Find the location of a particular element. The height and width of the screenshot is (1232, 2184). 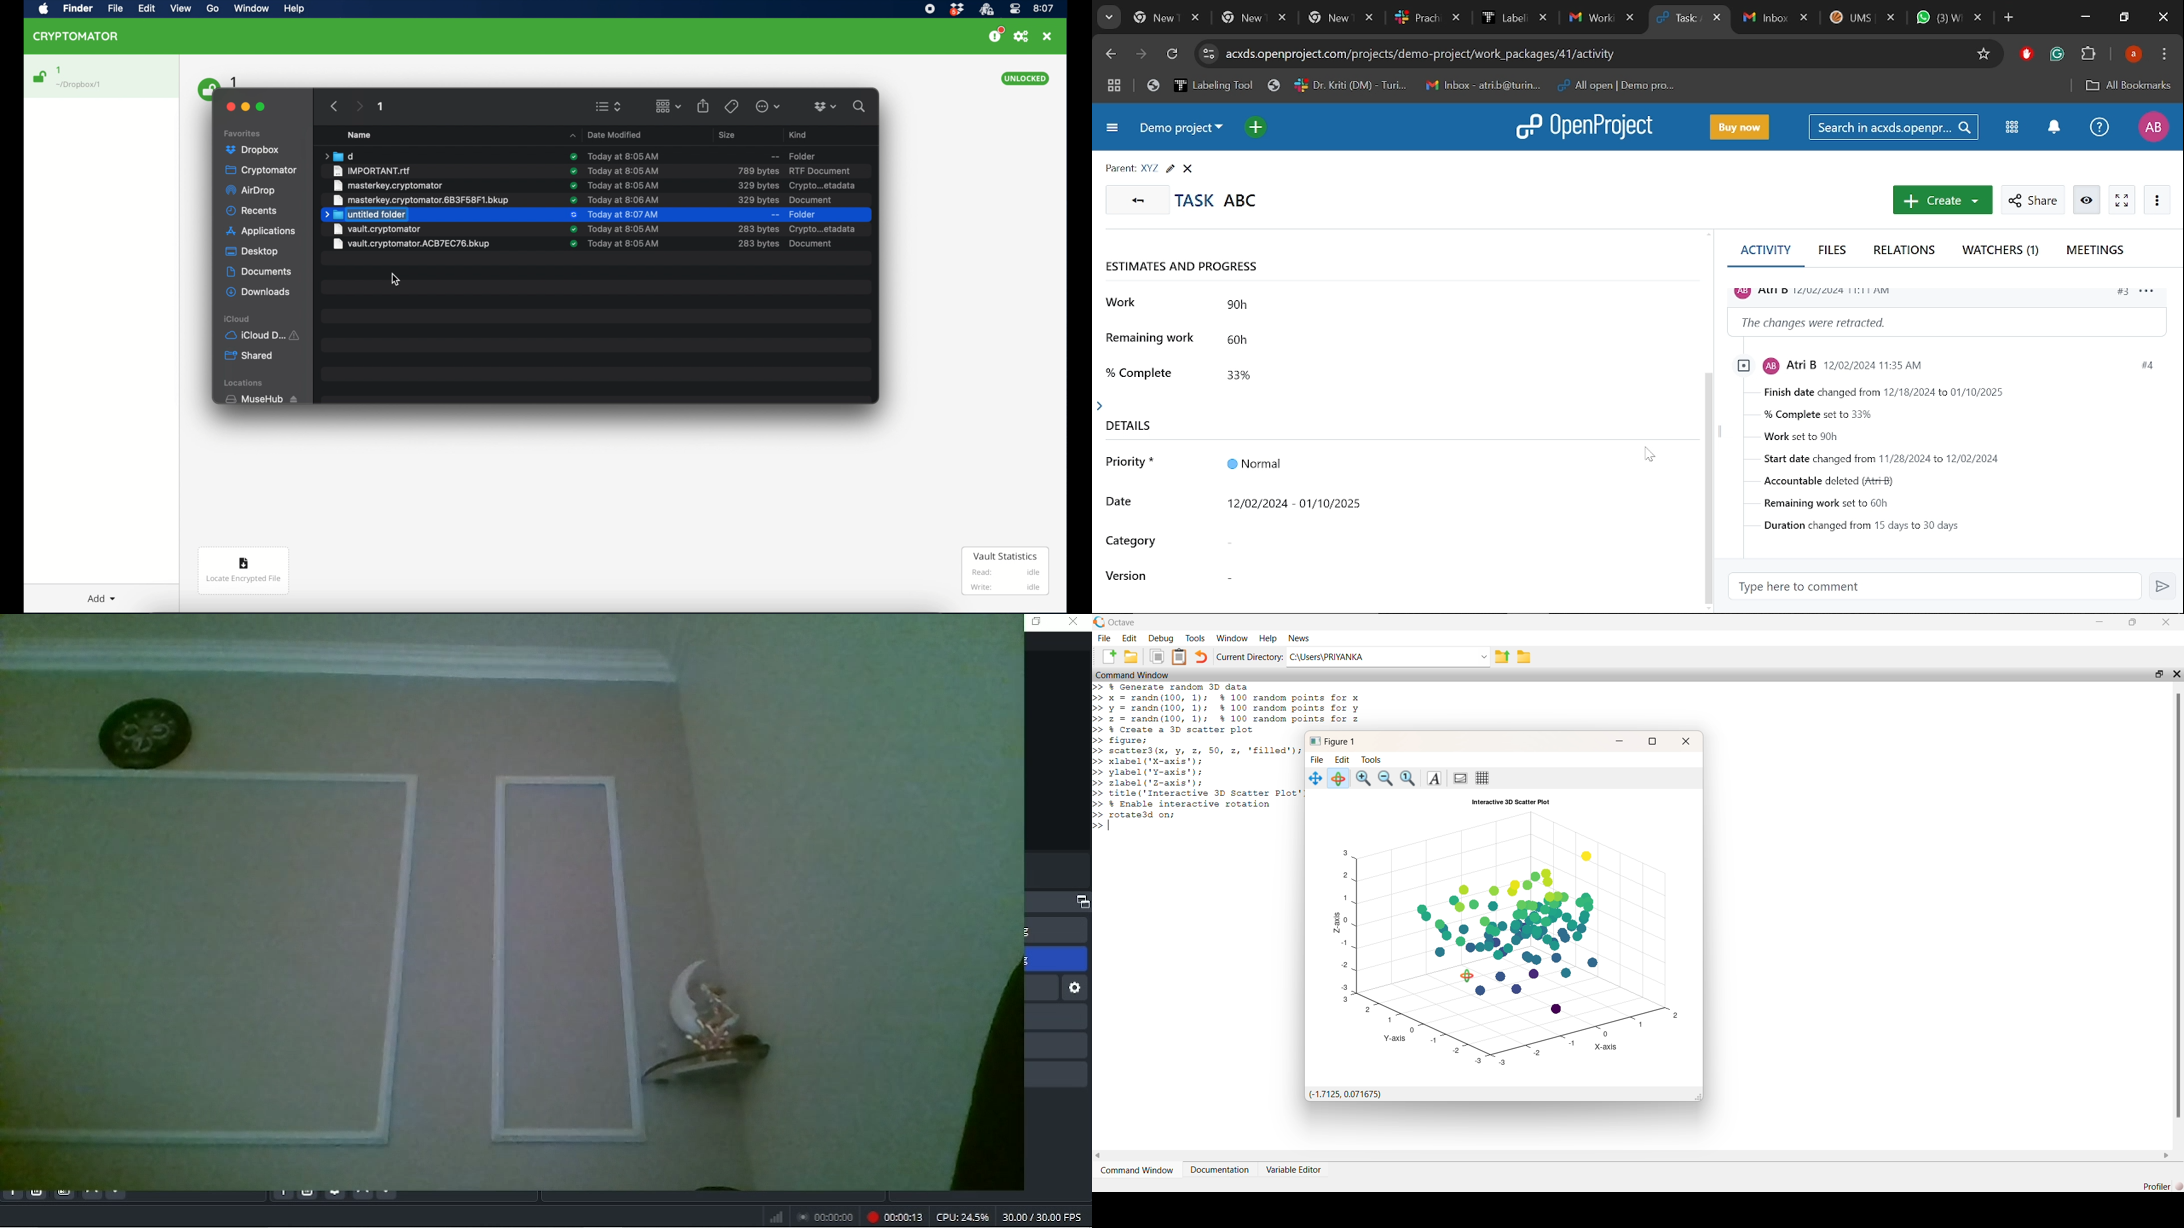

scroll left is located at coordinates (1099, 1157).